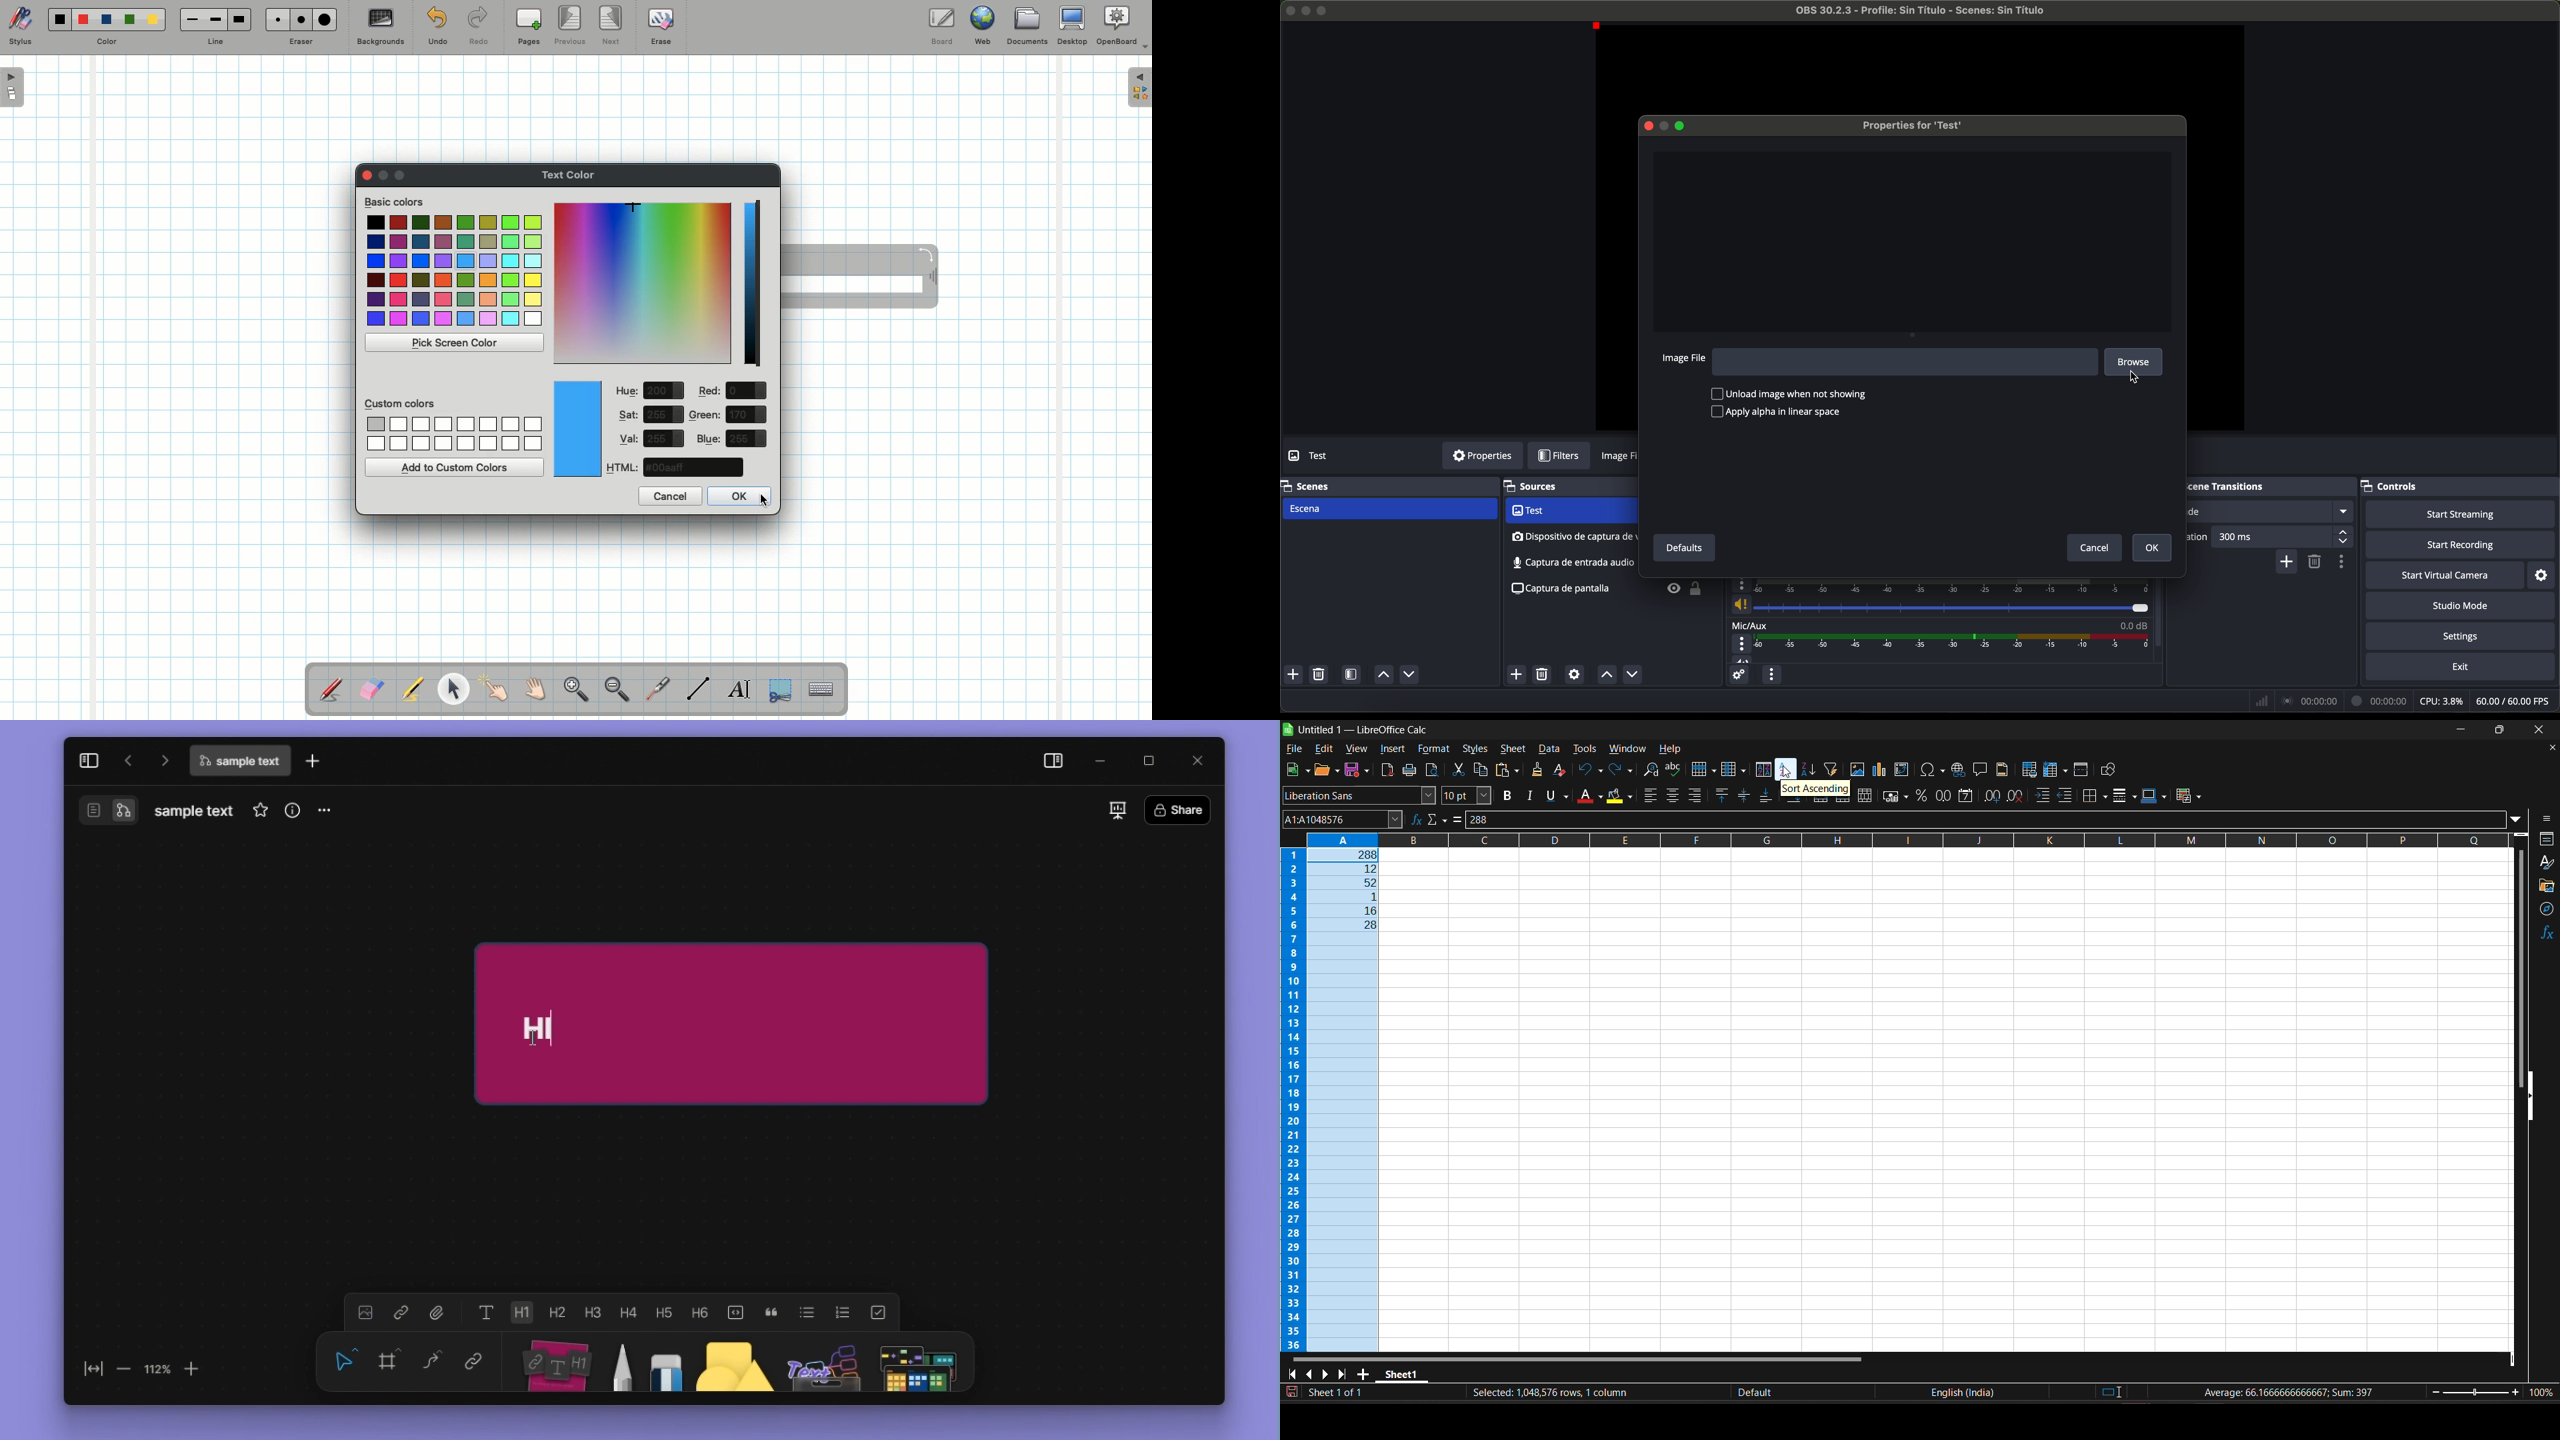  What do you see at coordinates (628, 391) in the screenshot?
I see `Hue` at bounding box center [628, 391].